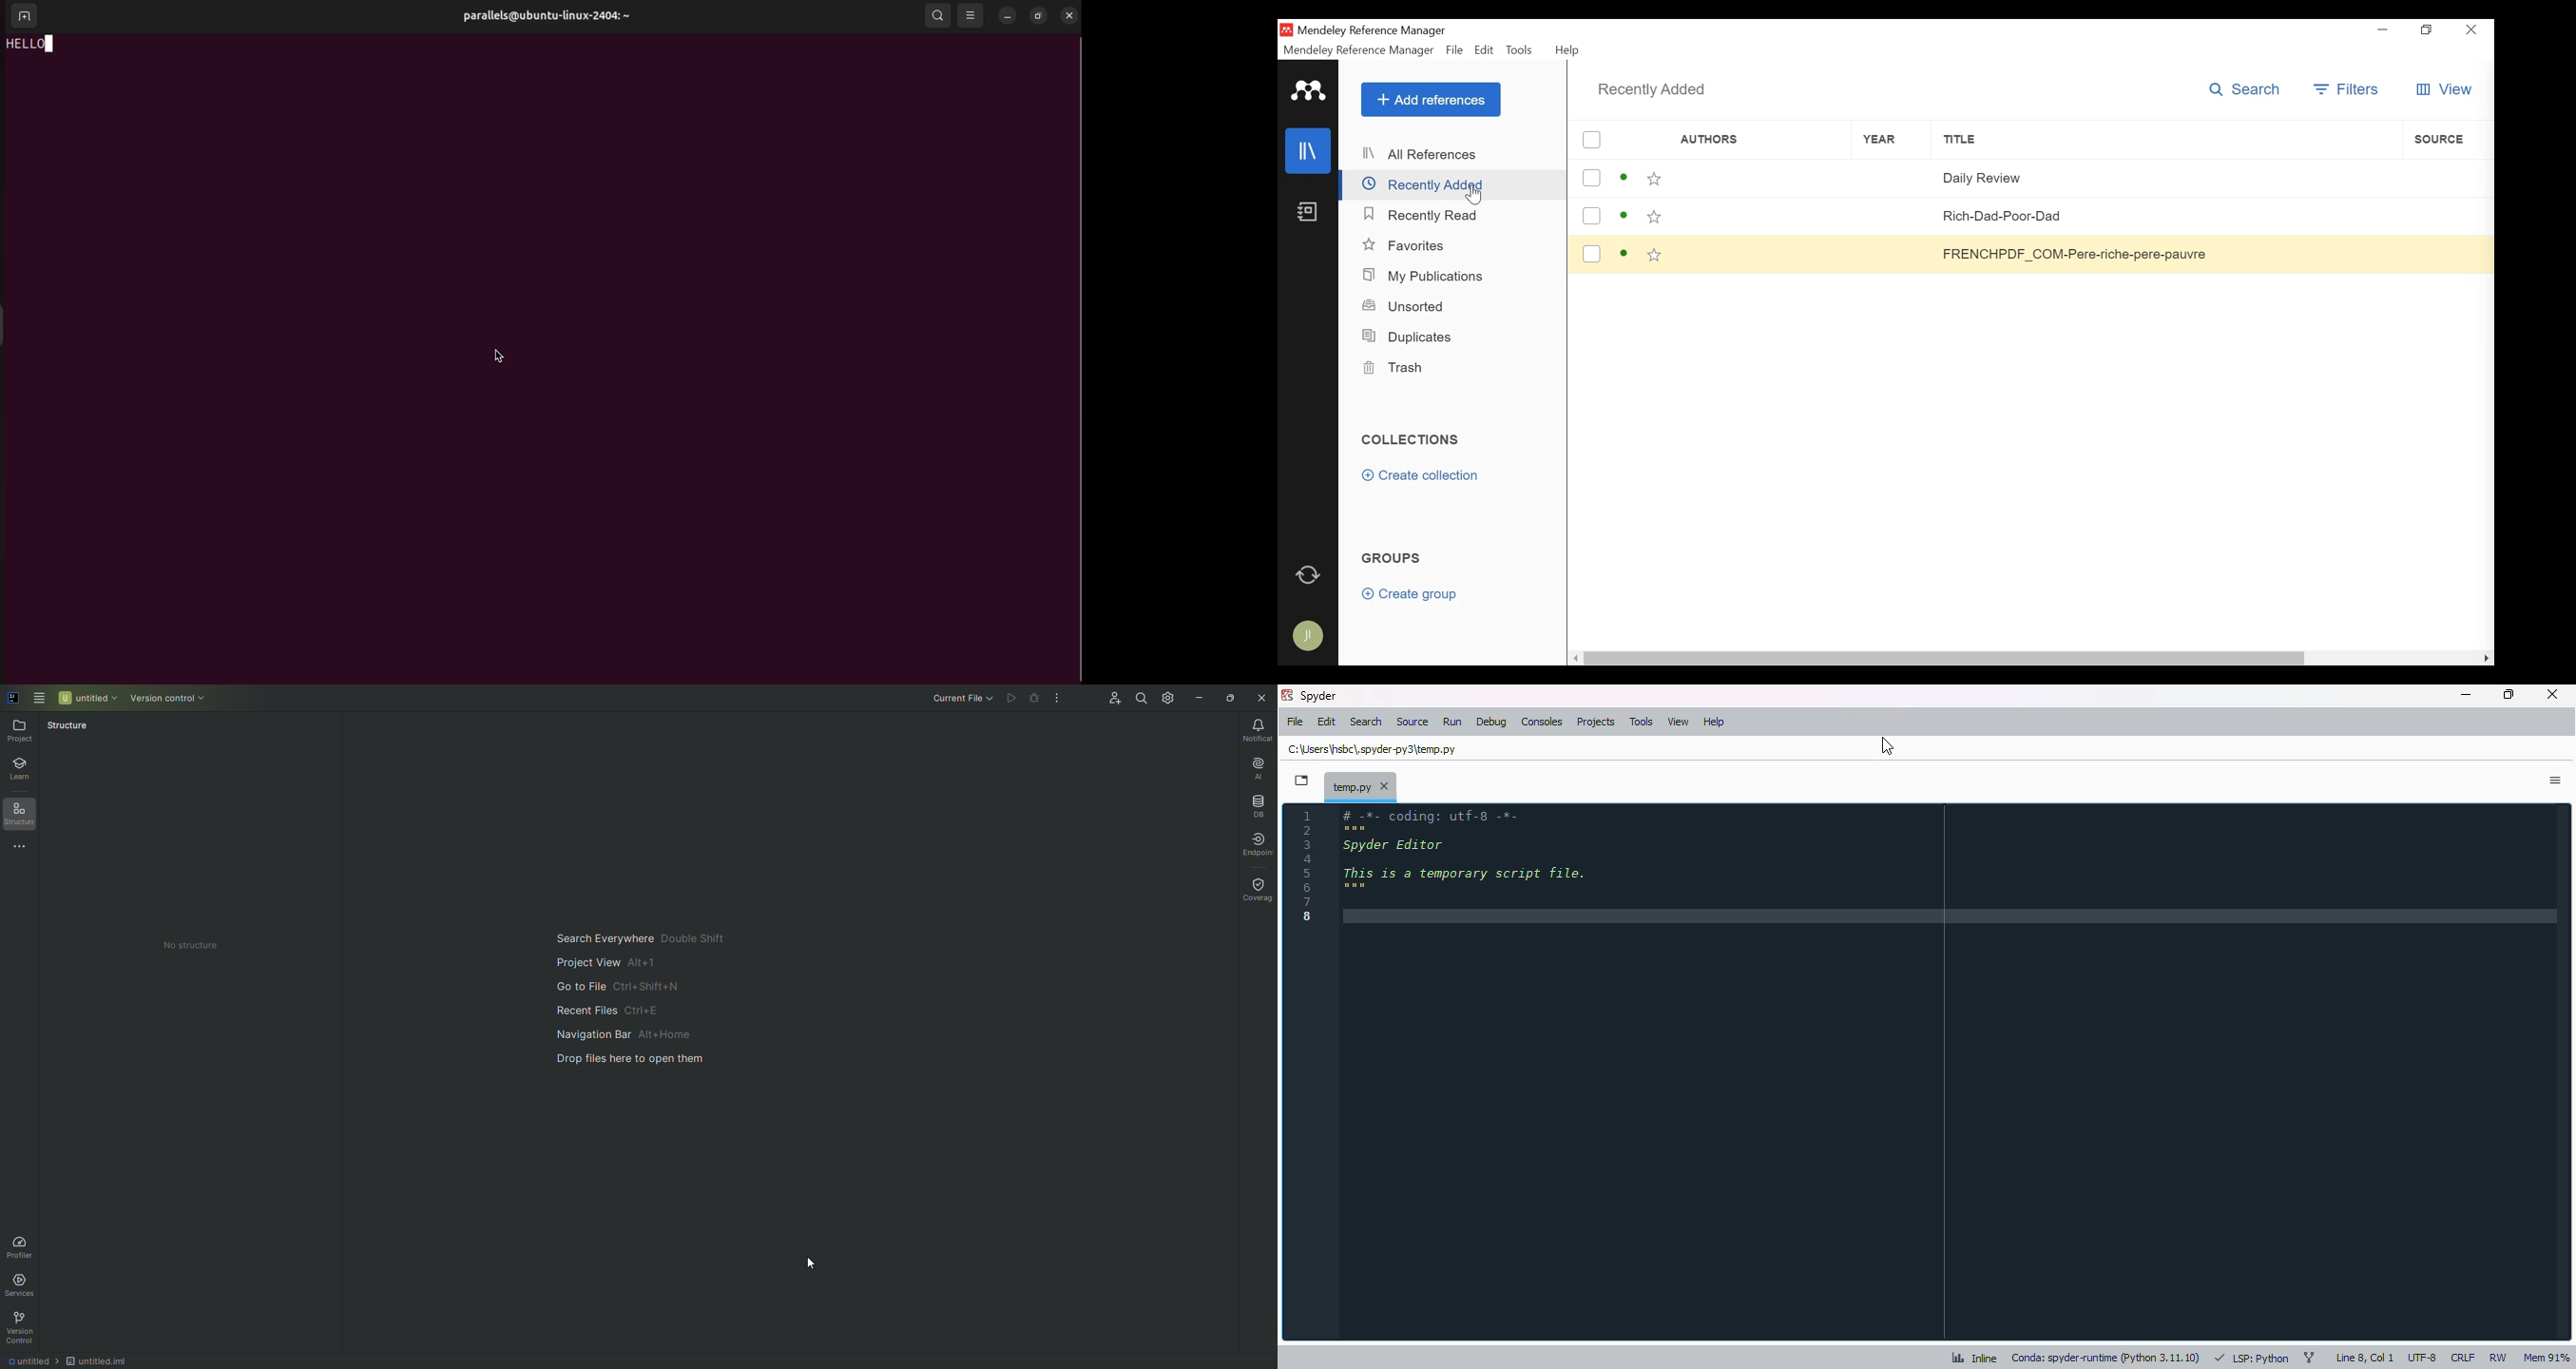 Image resolution: width=2576 pixels, height=1372 pixels. Describe the element at coordinates (2554, 781) in the screenshot. I see `Menu` at that location.